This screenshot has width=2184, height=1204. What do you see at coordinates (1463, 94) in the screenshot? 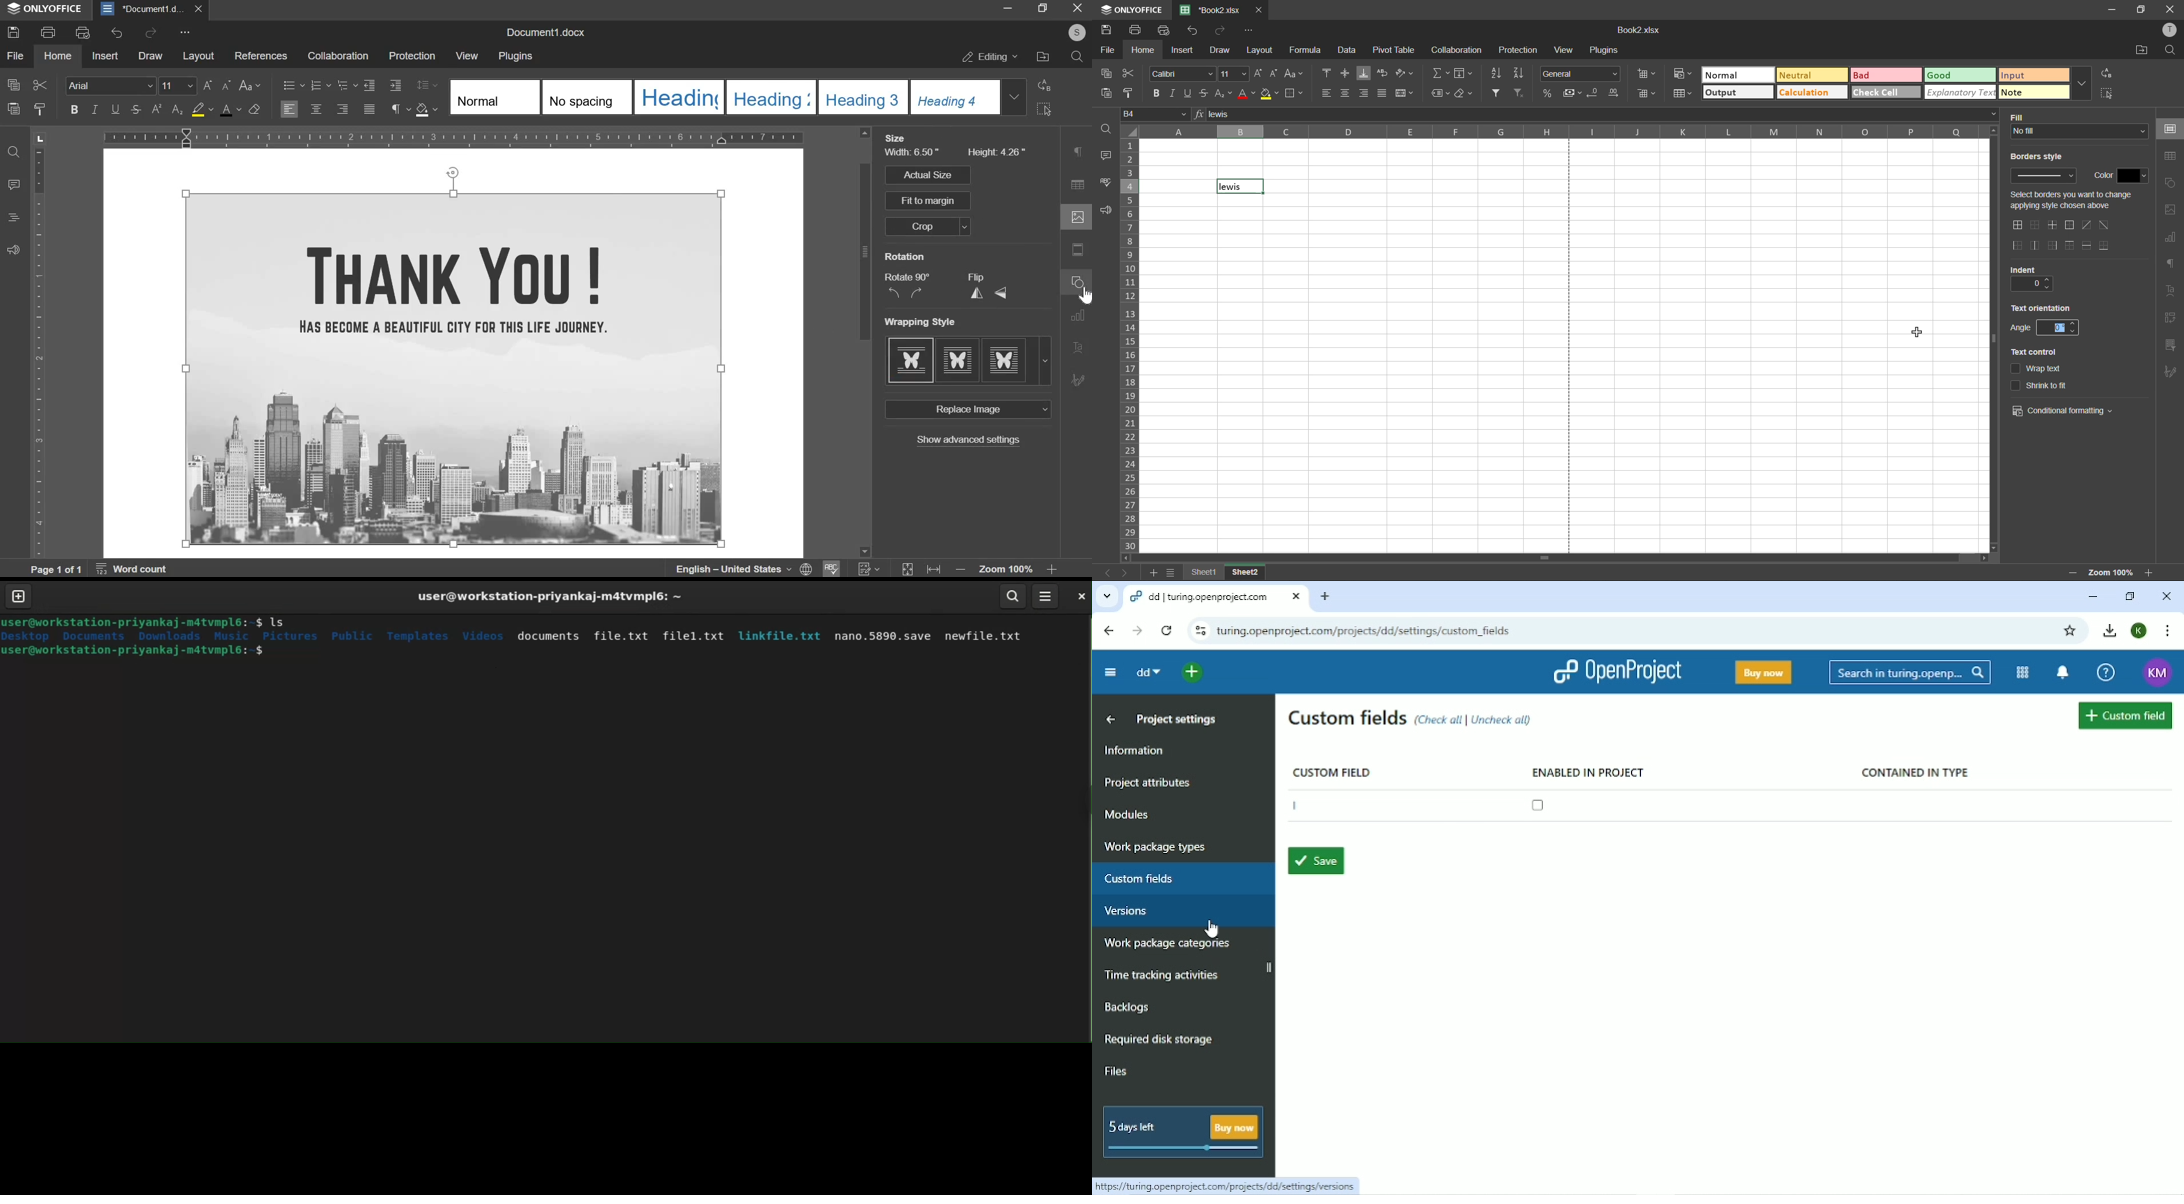
I see `clear` at bounding box center [1463, 94].